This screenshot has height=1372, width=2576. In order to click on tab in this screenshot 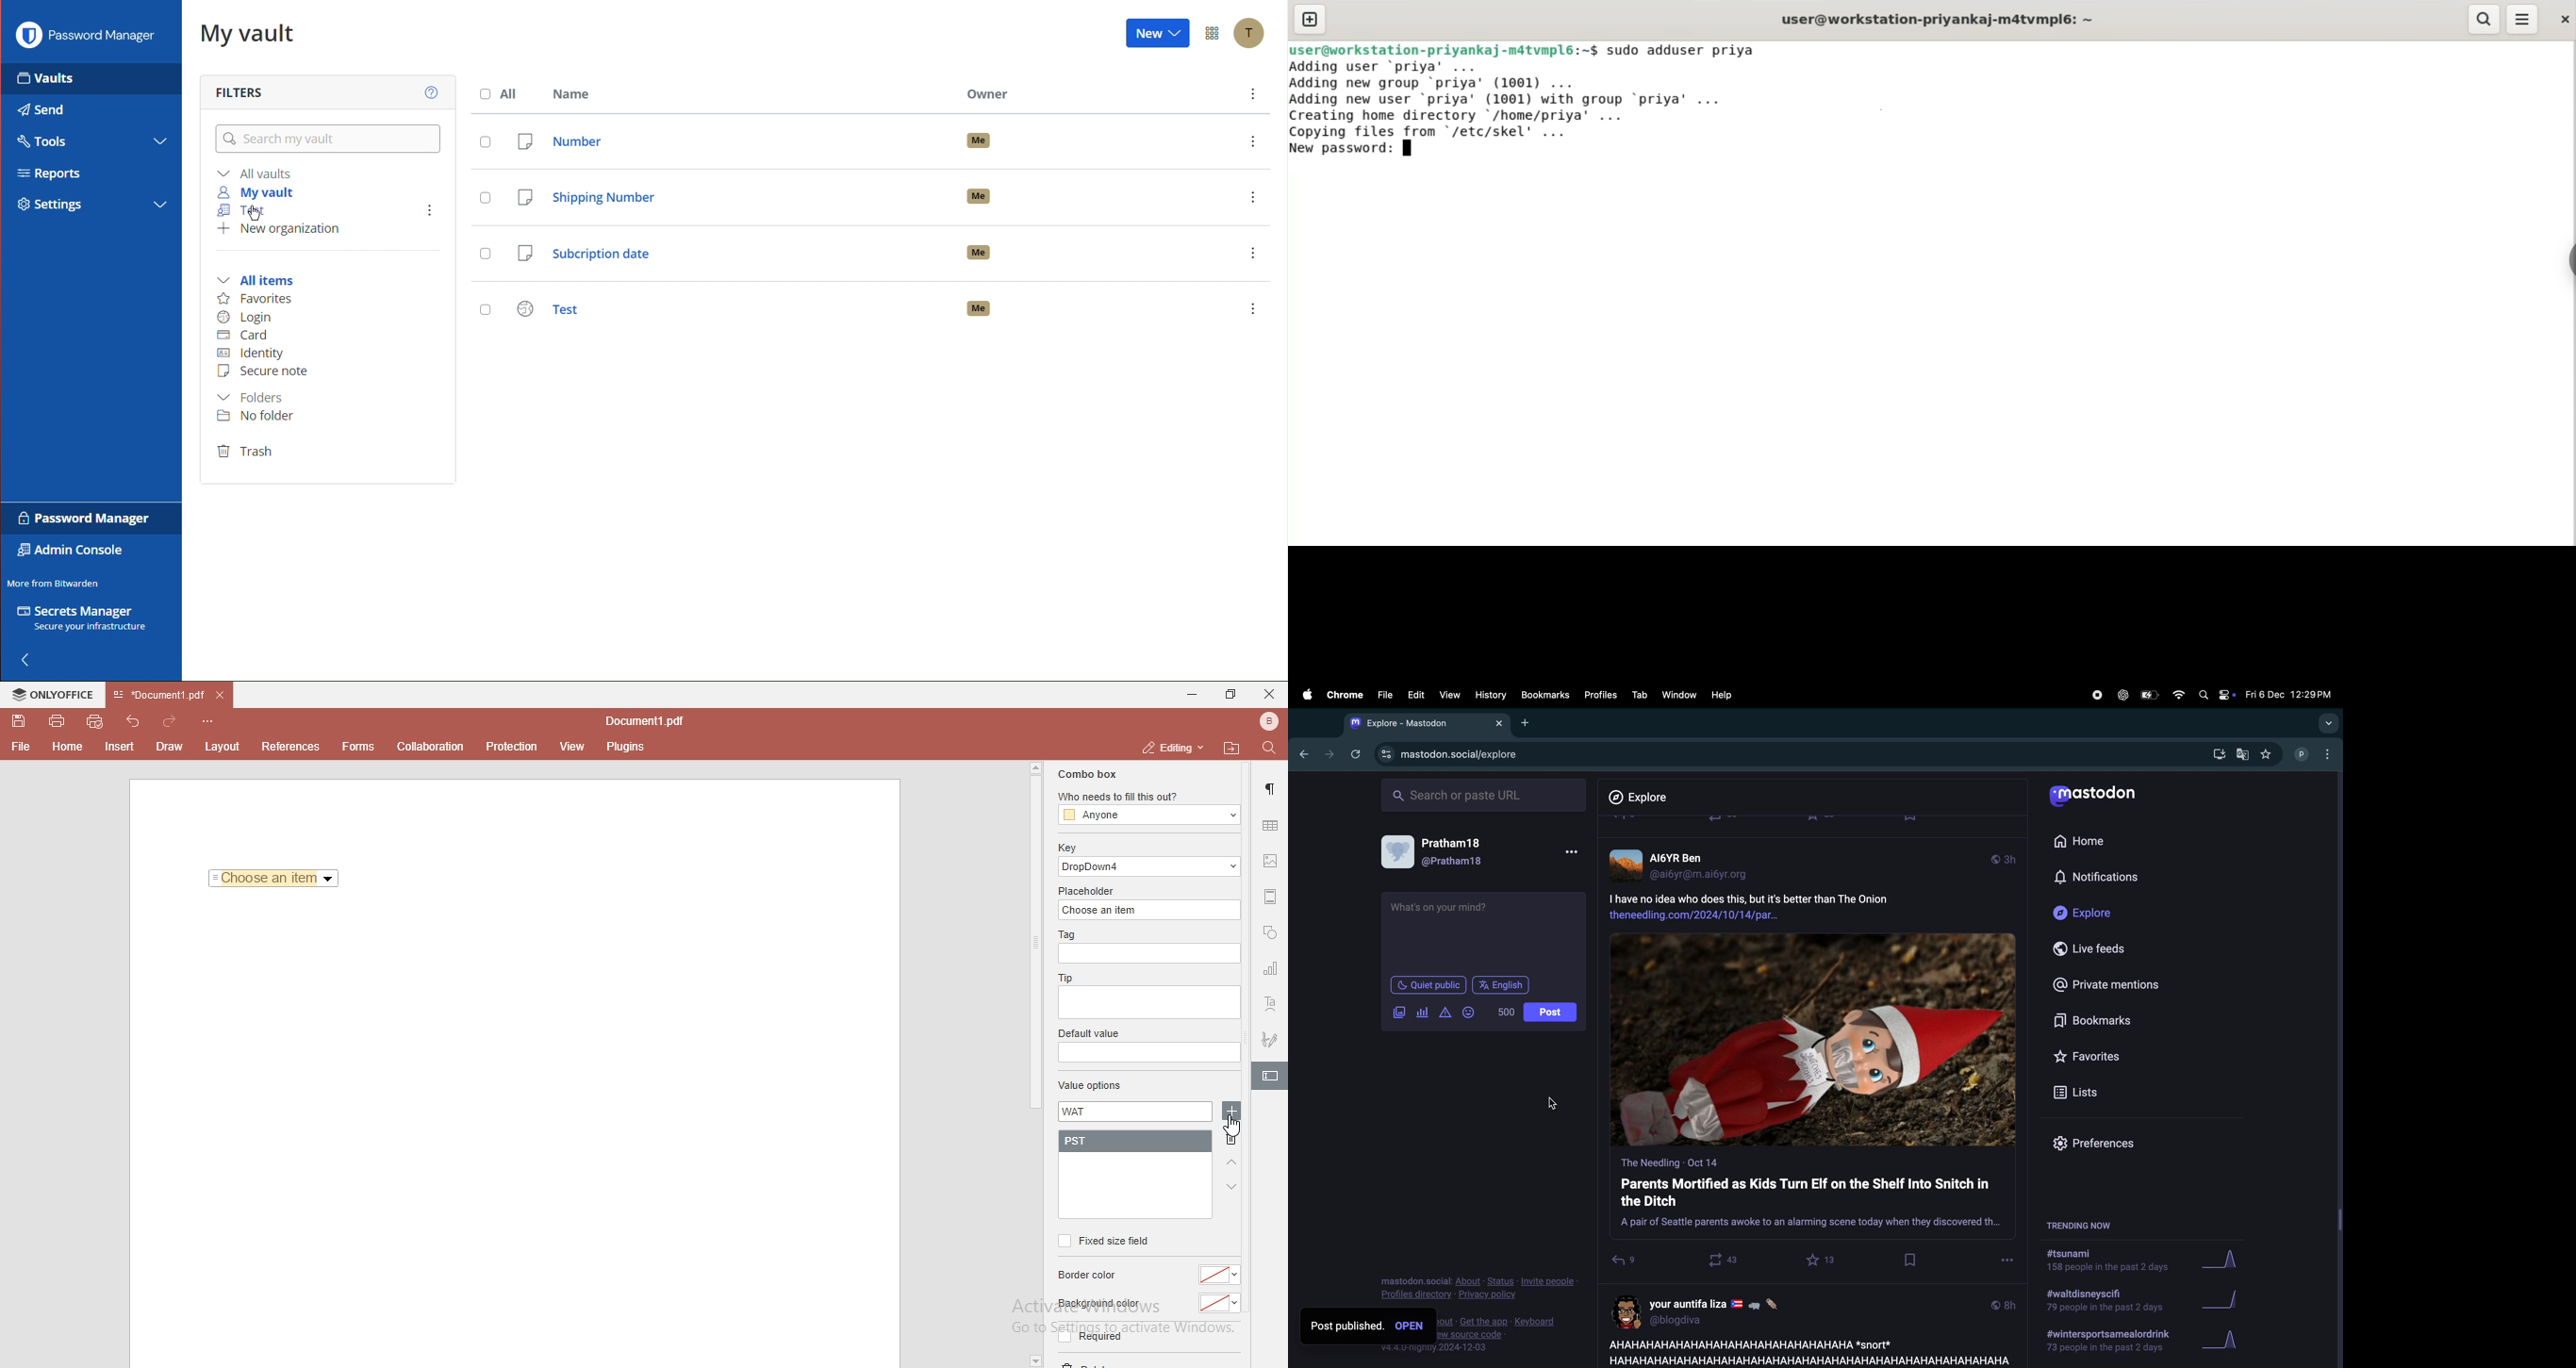, I will do `click(1639, 695)`.